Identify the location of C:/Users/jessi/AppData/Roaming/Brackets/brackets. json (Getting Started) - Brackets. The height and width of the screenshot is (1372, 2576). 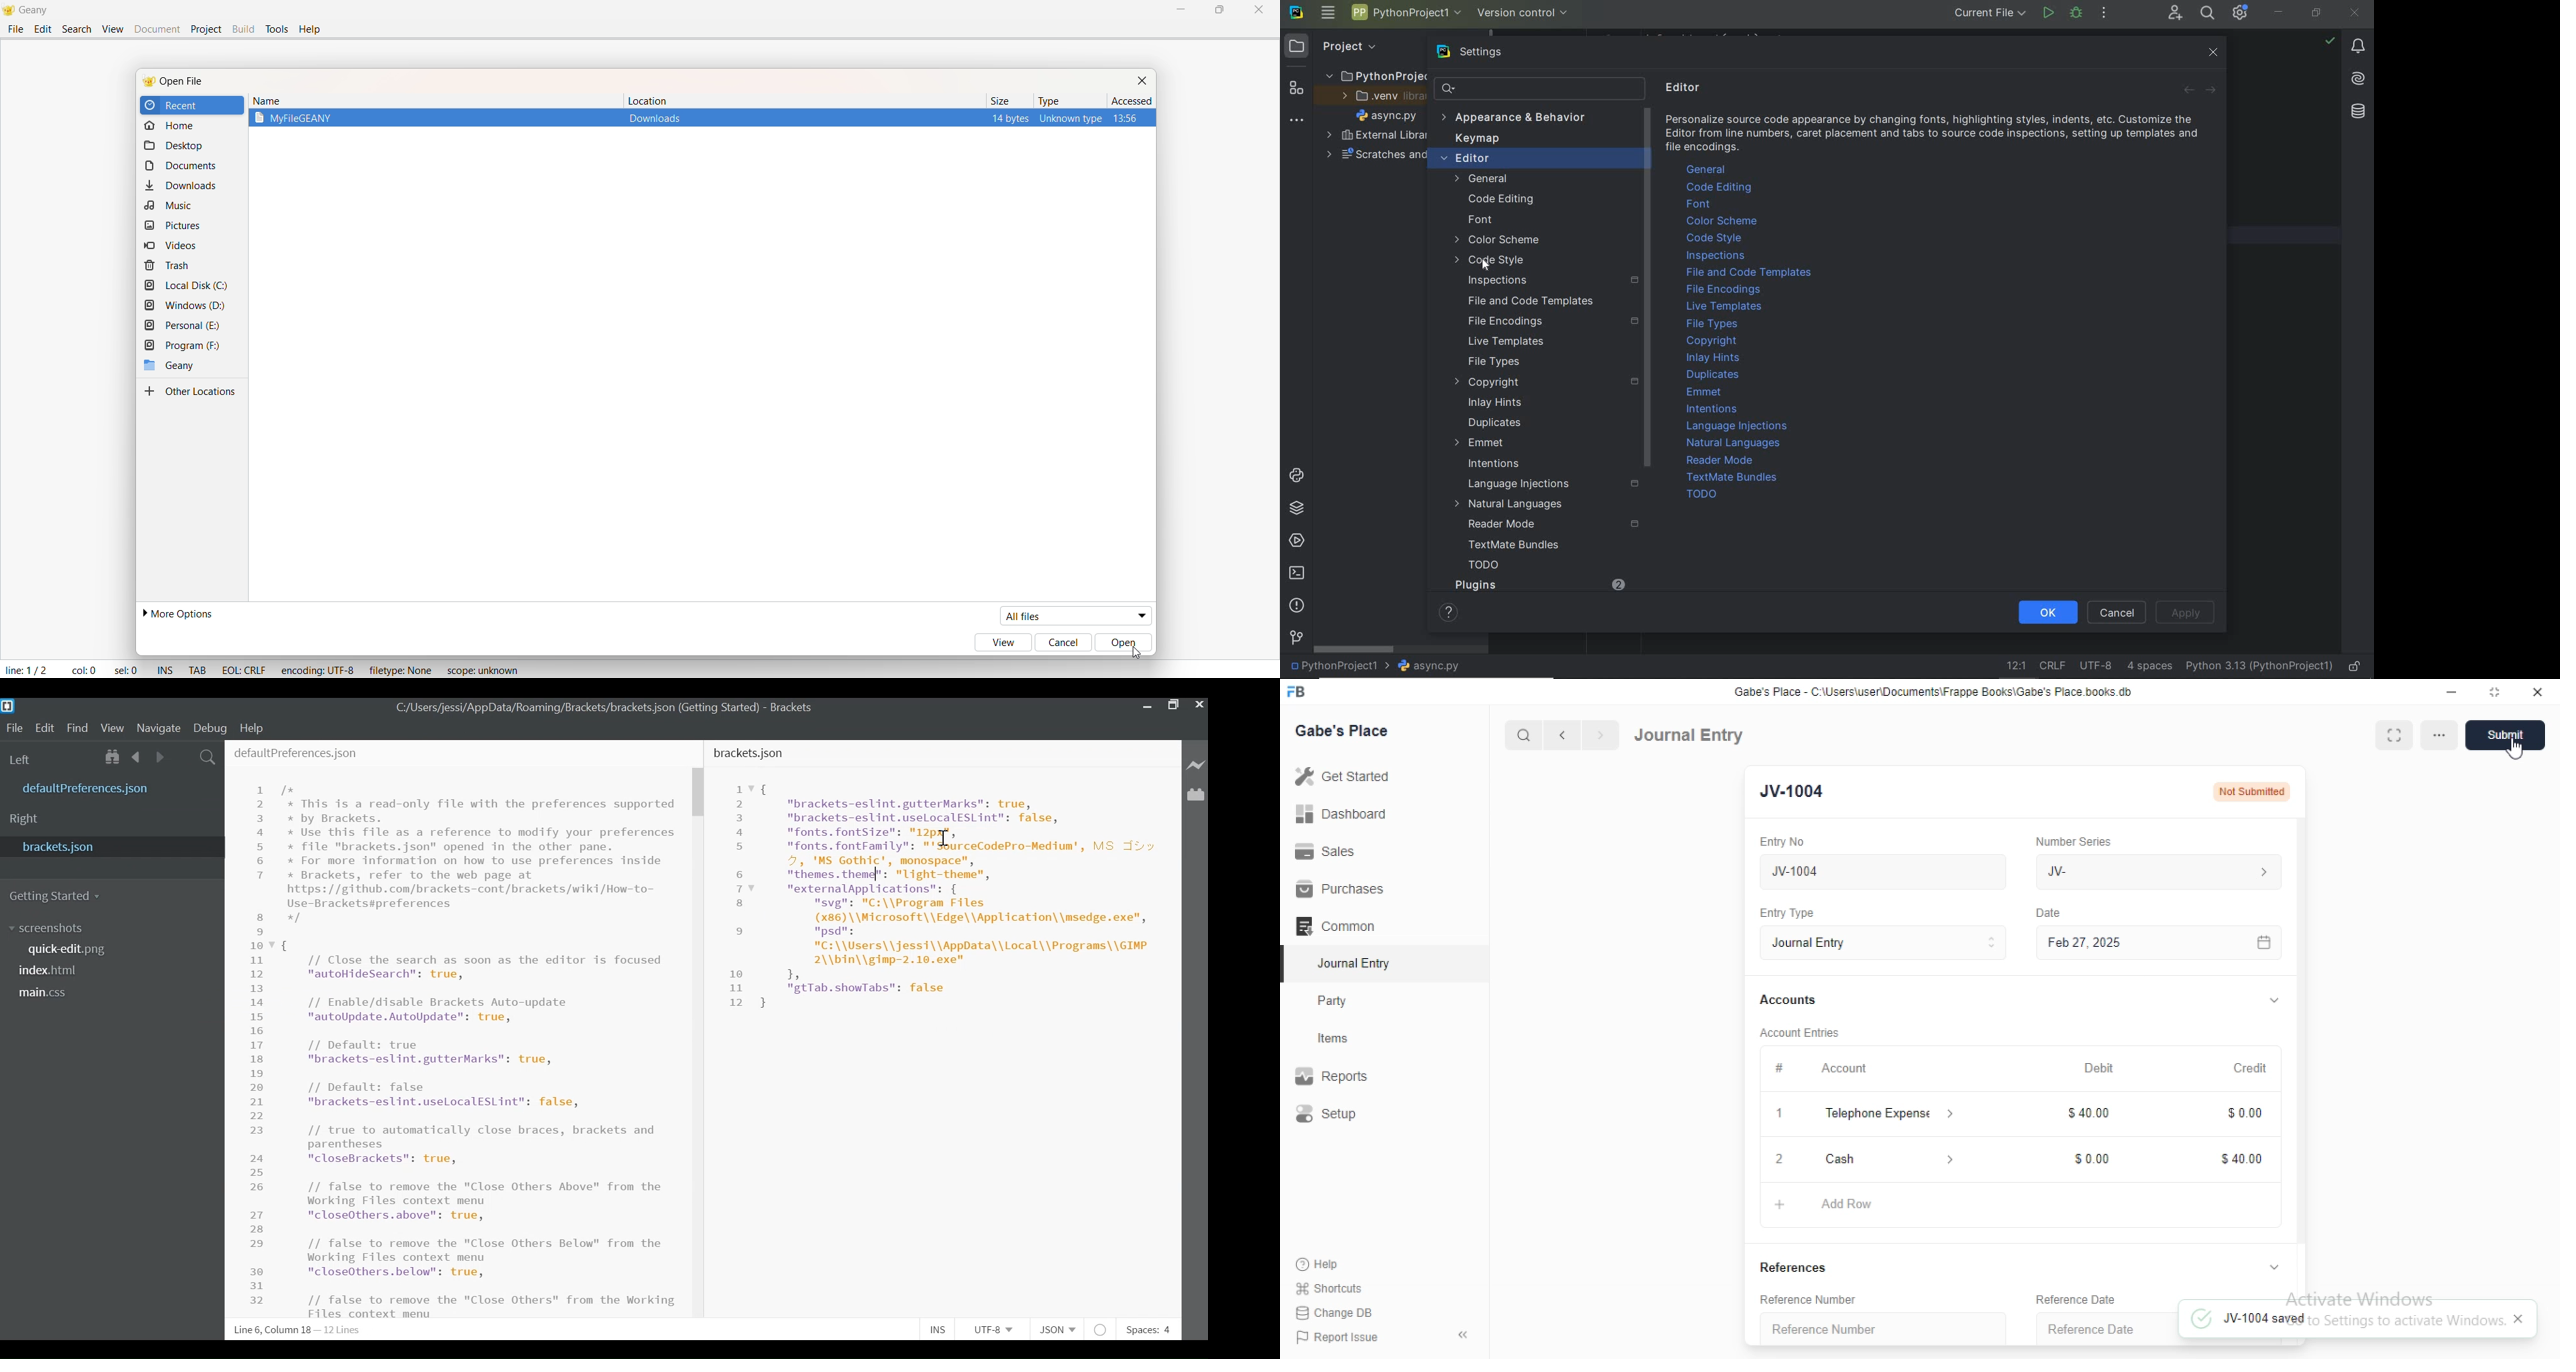
(605, 706).